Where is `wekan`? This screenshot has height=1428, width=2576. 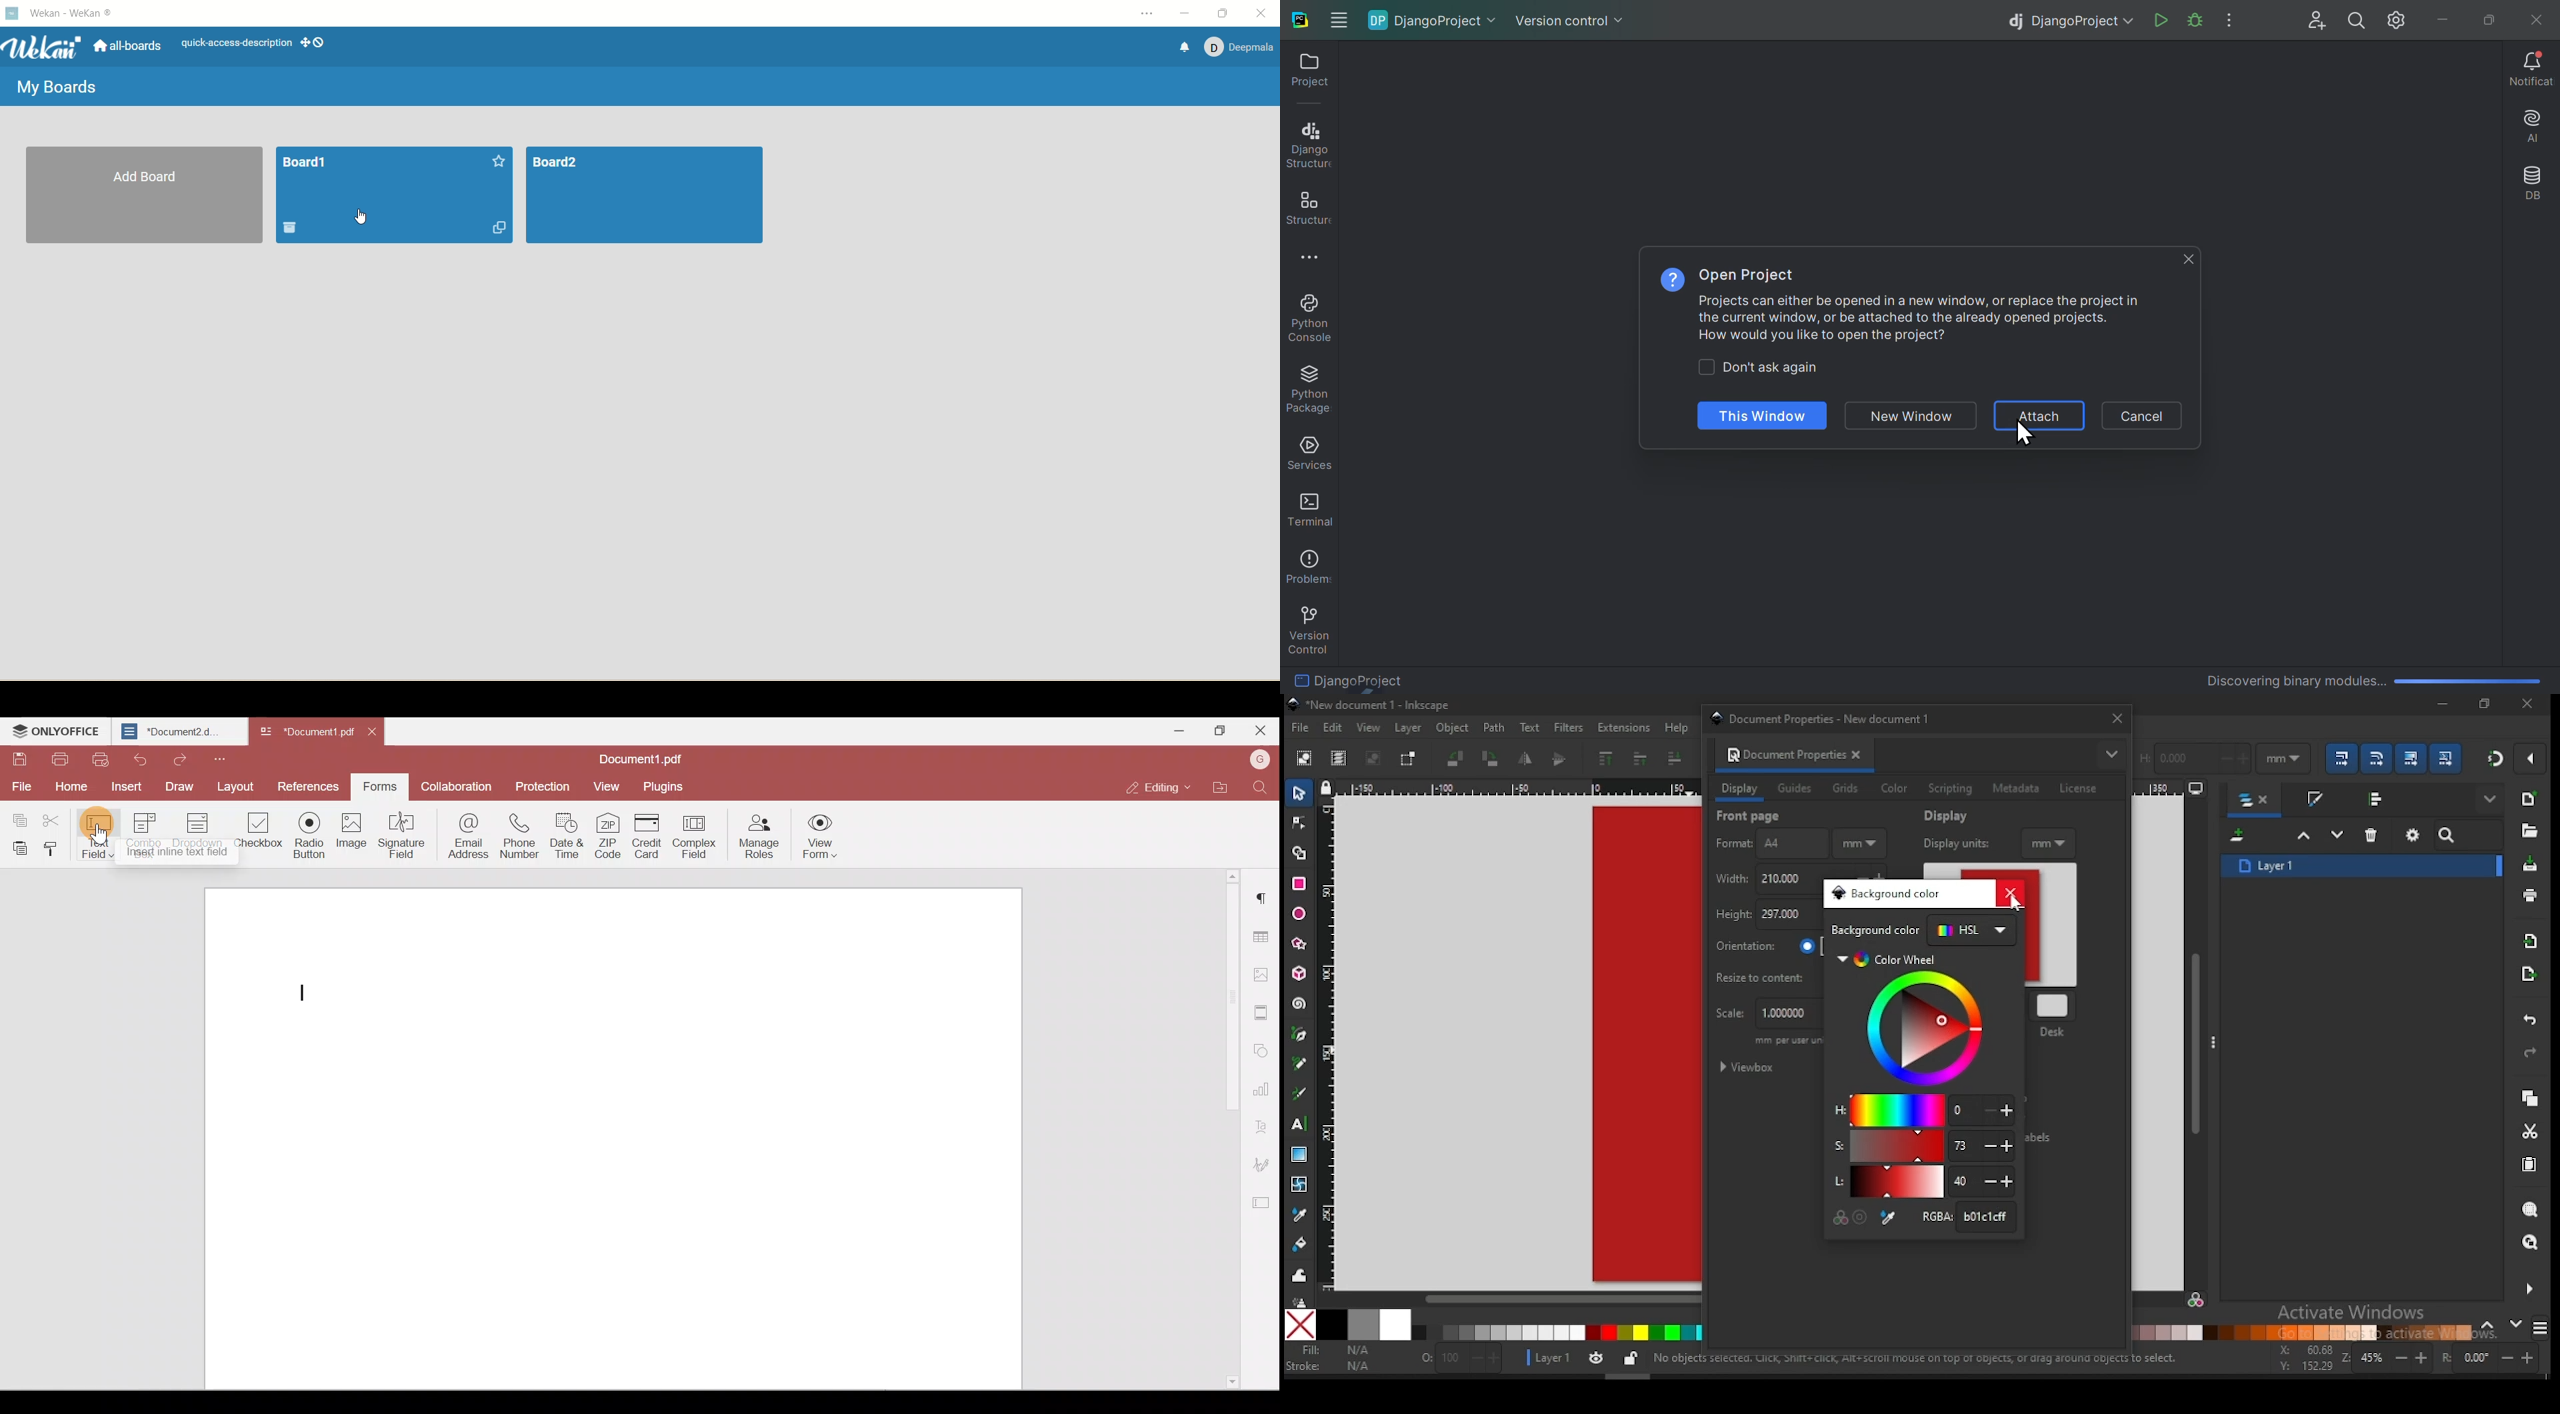 wekan is located at coordinates (47, 48).